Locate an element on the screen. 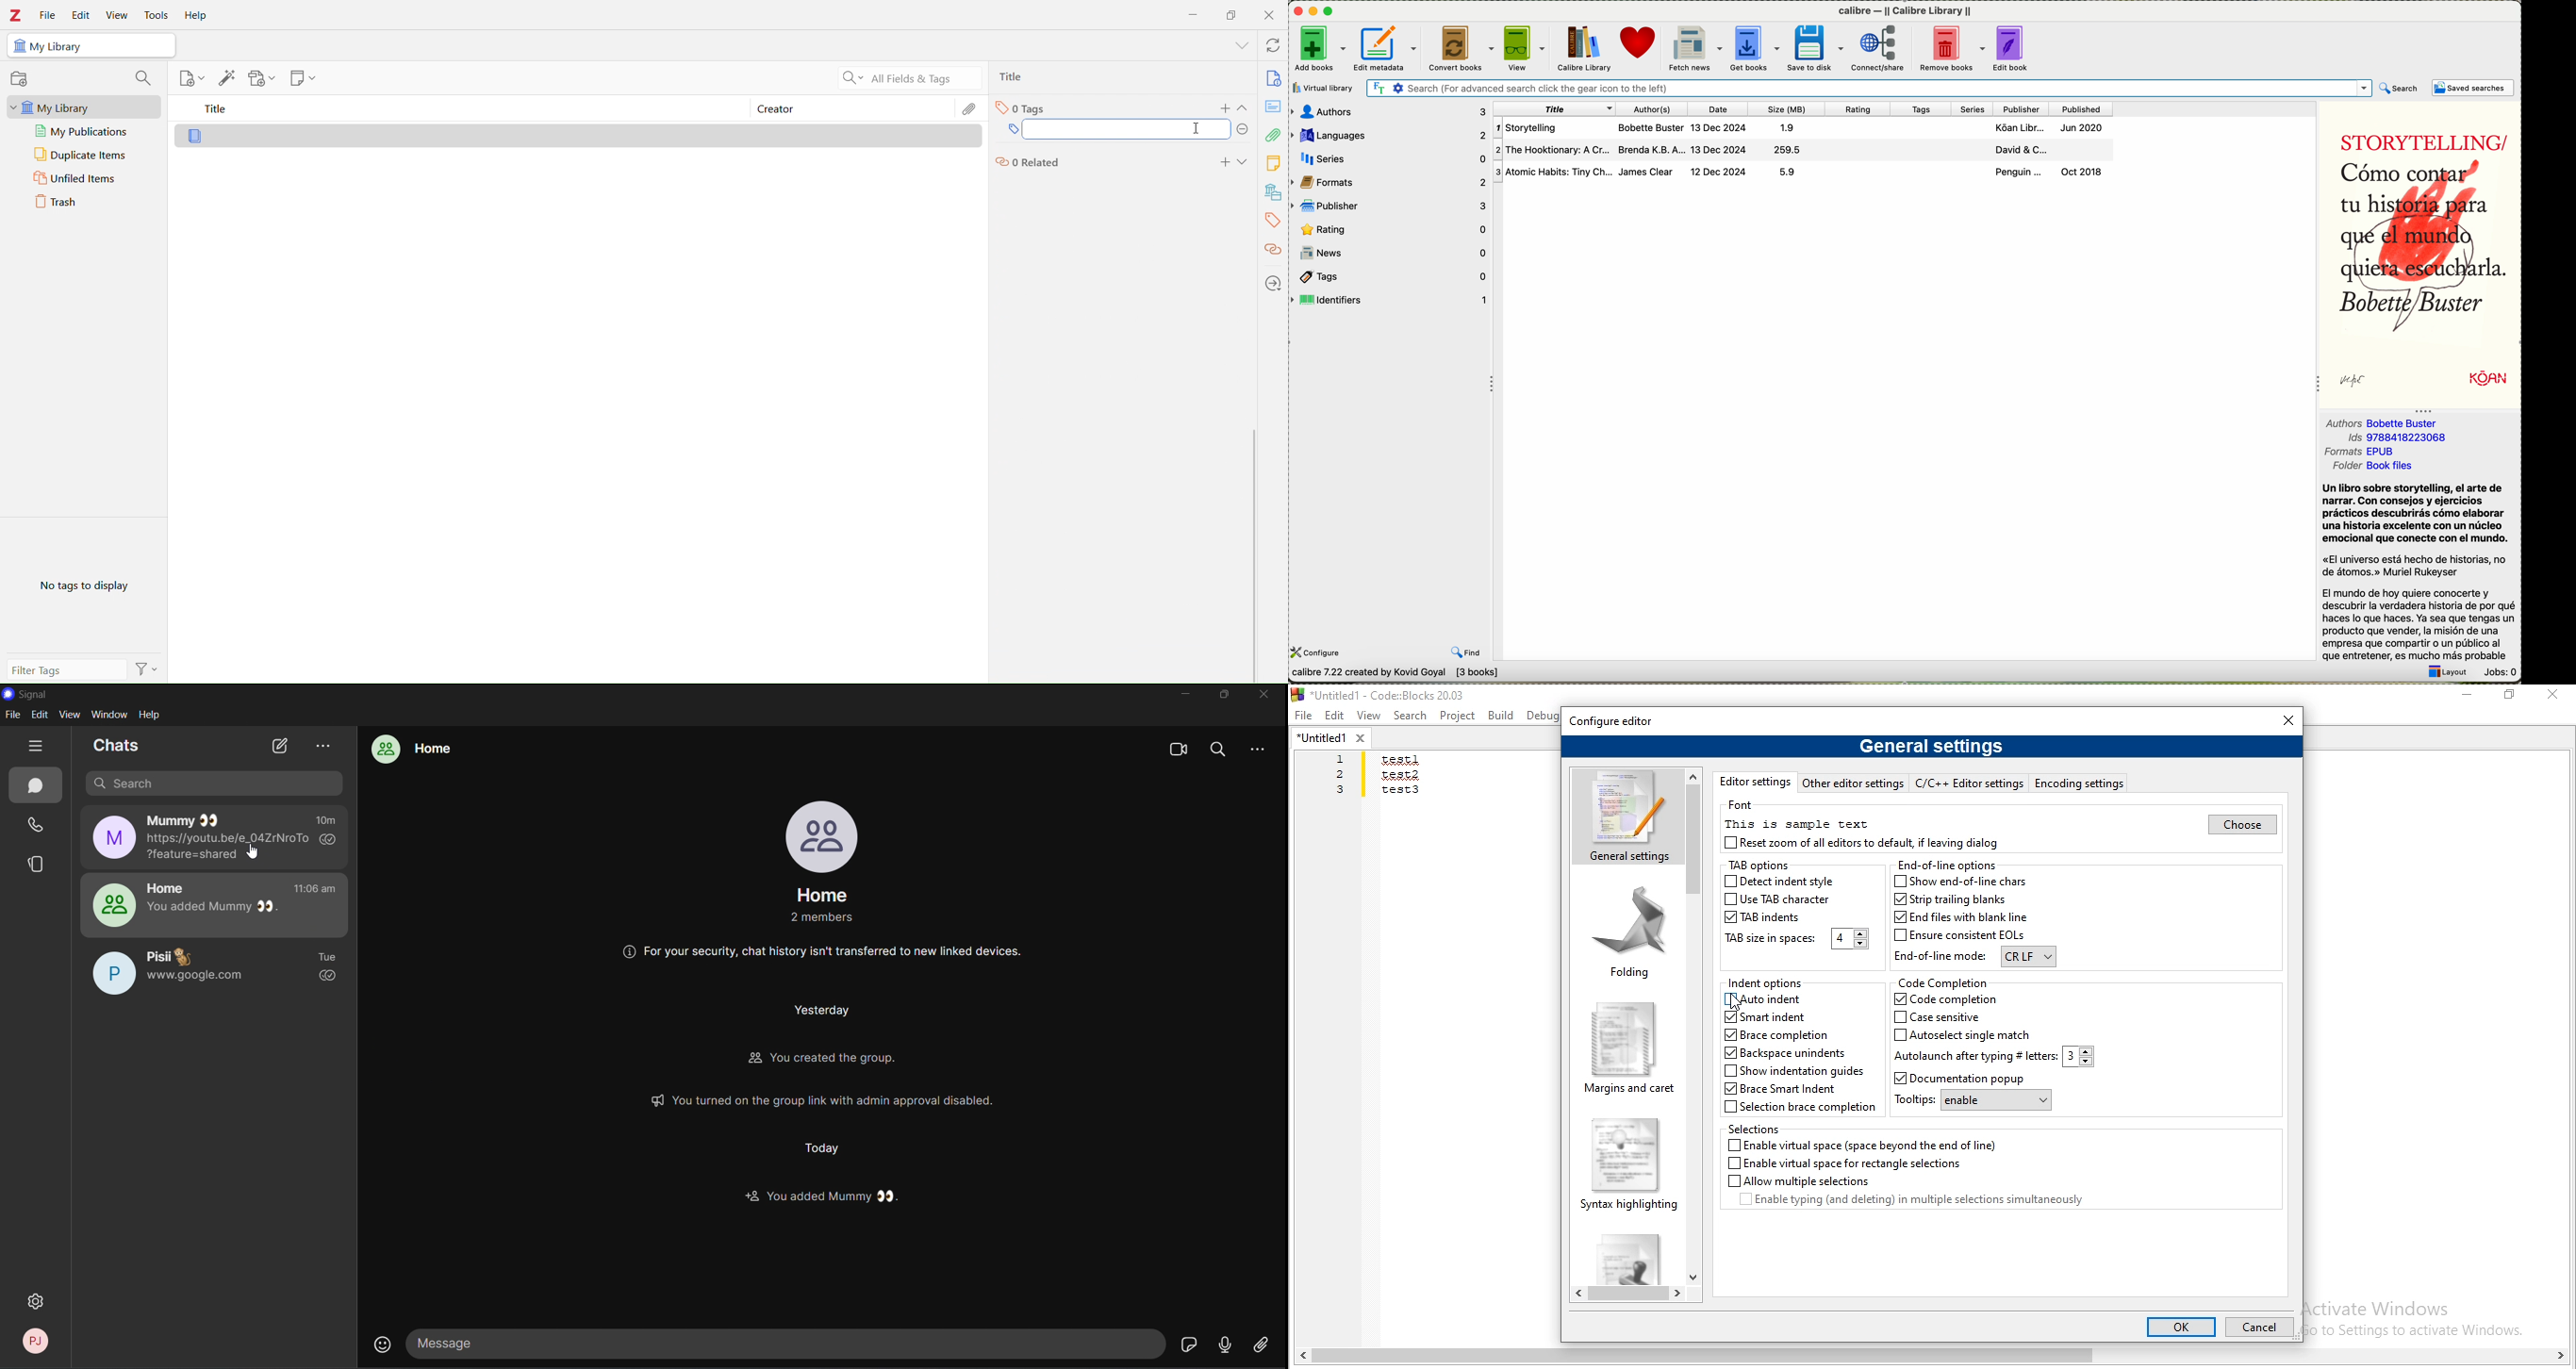 The image size is (2576, 1372). 9788418223068 is located at coordinates (2412, 439).